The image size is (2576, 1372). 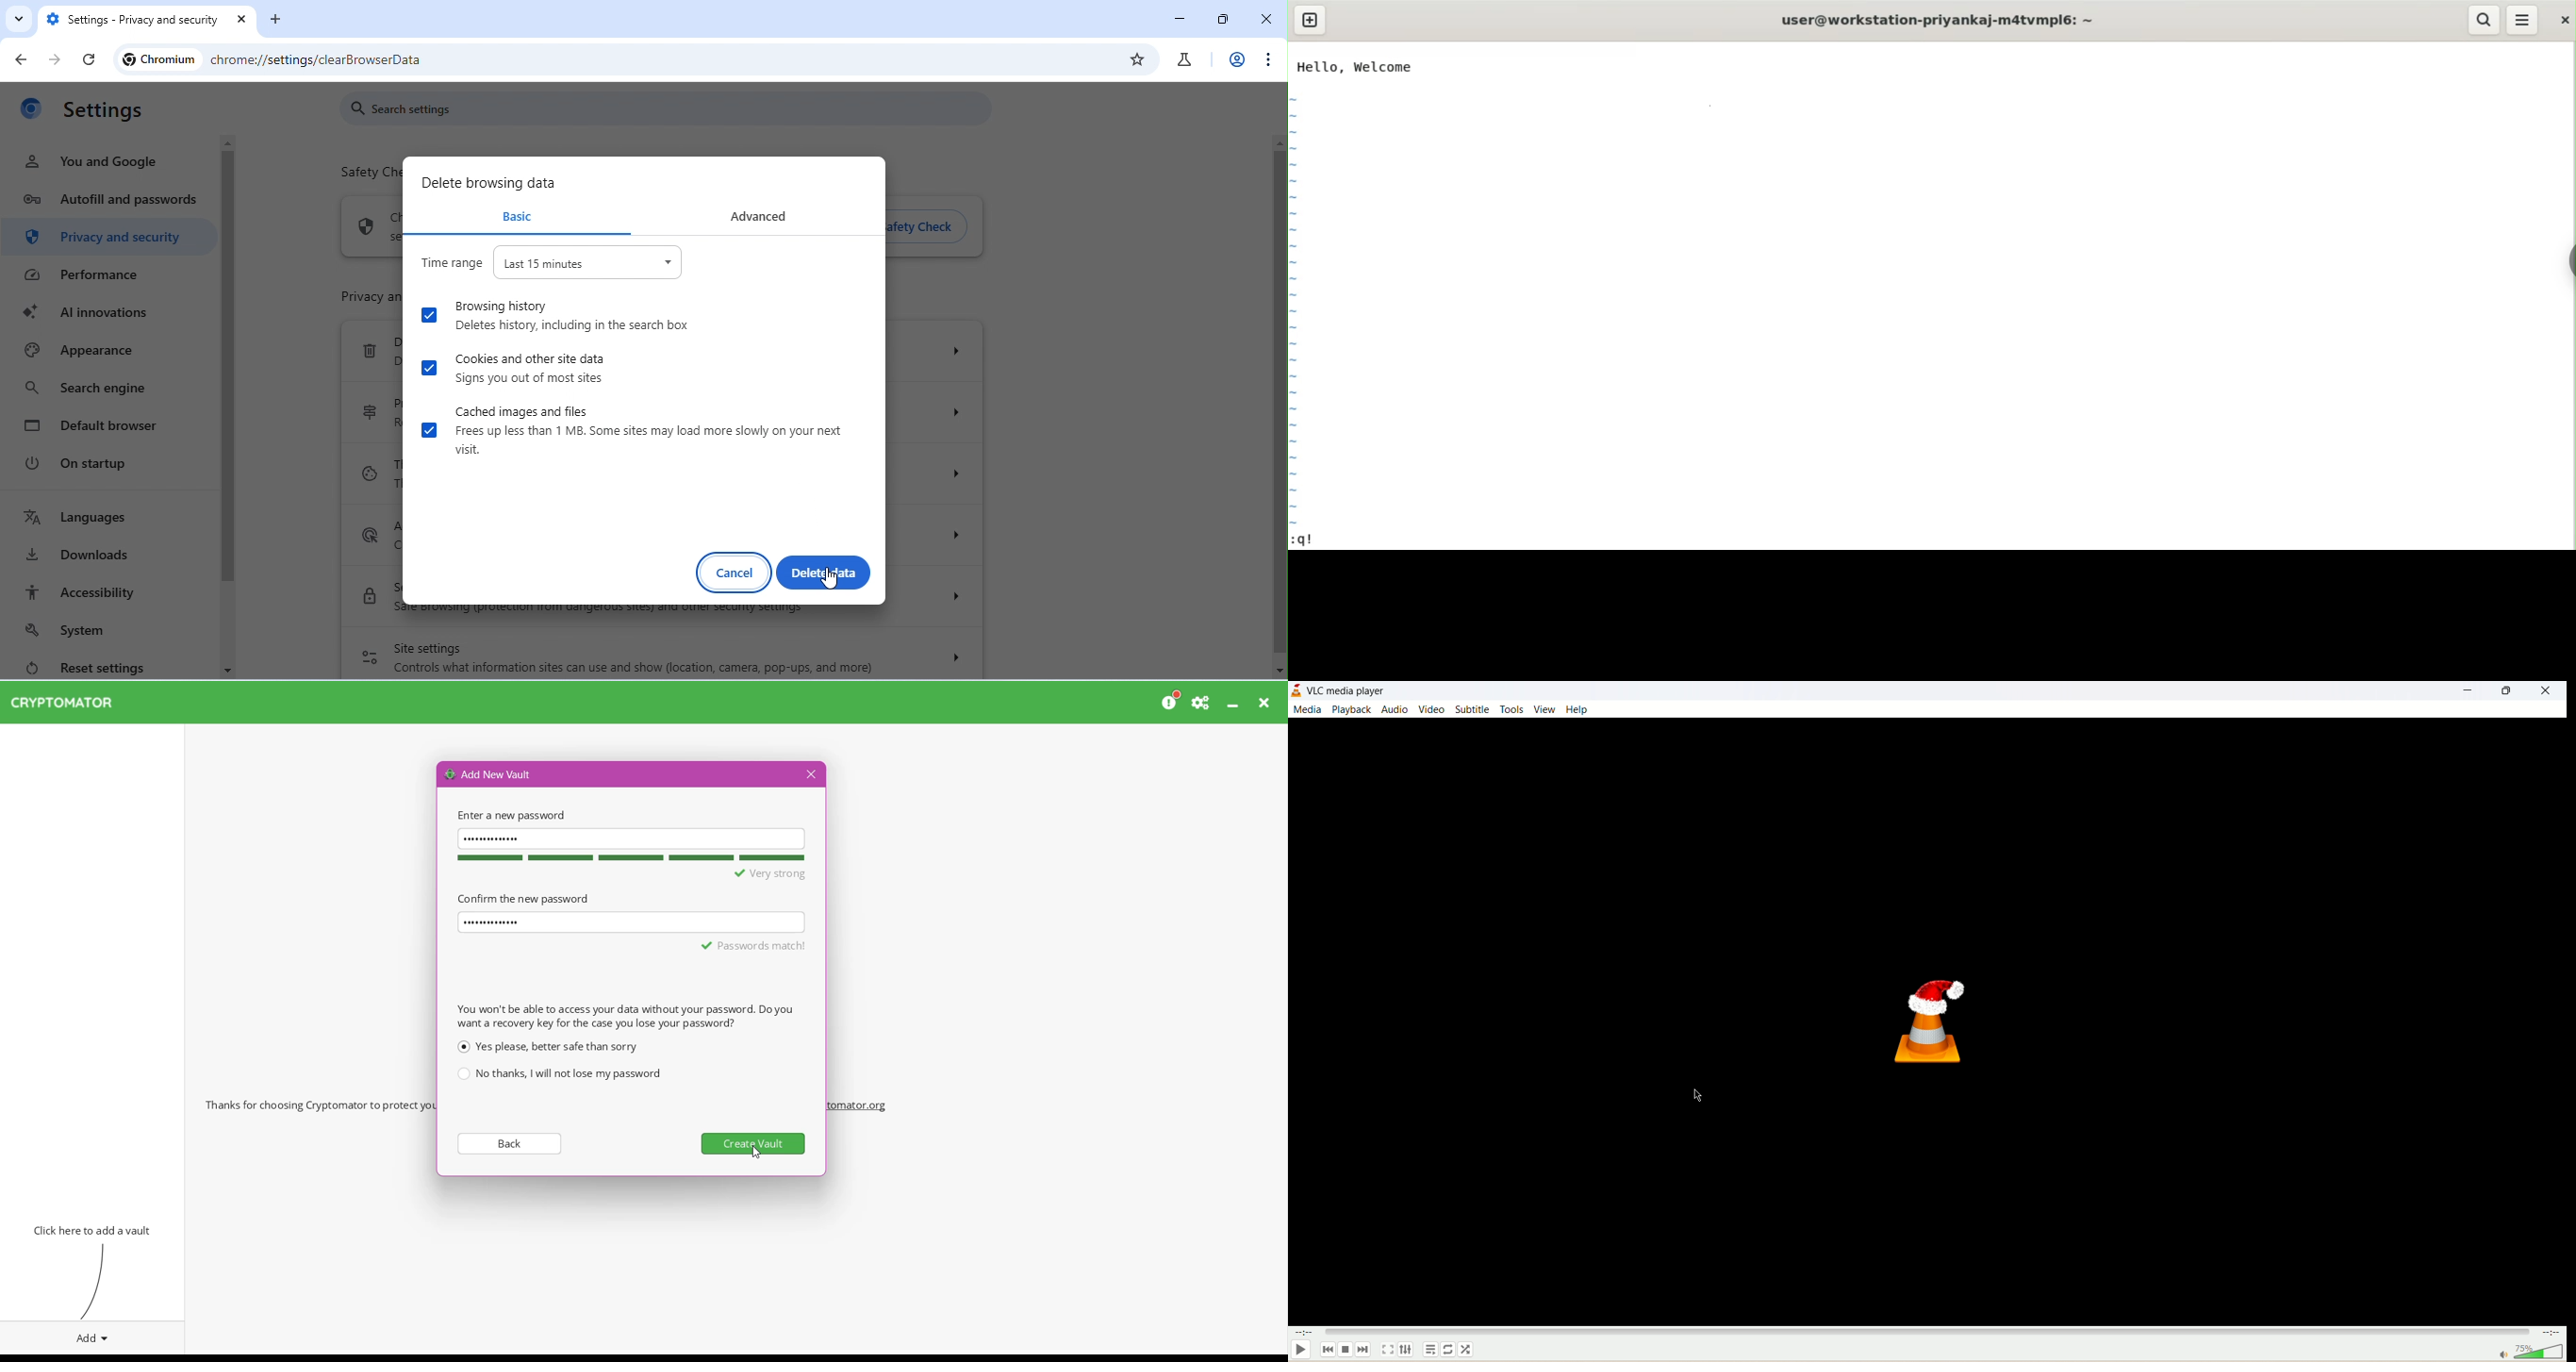 What do you see at coordinates (1345, 1351) in the screenshot?
I see `stop` at bounding box center [1345, 1351].